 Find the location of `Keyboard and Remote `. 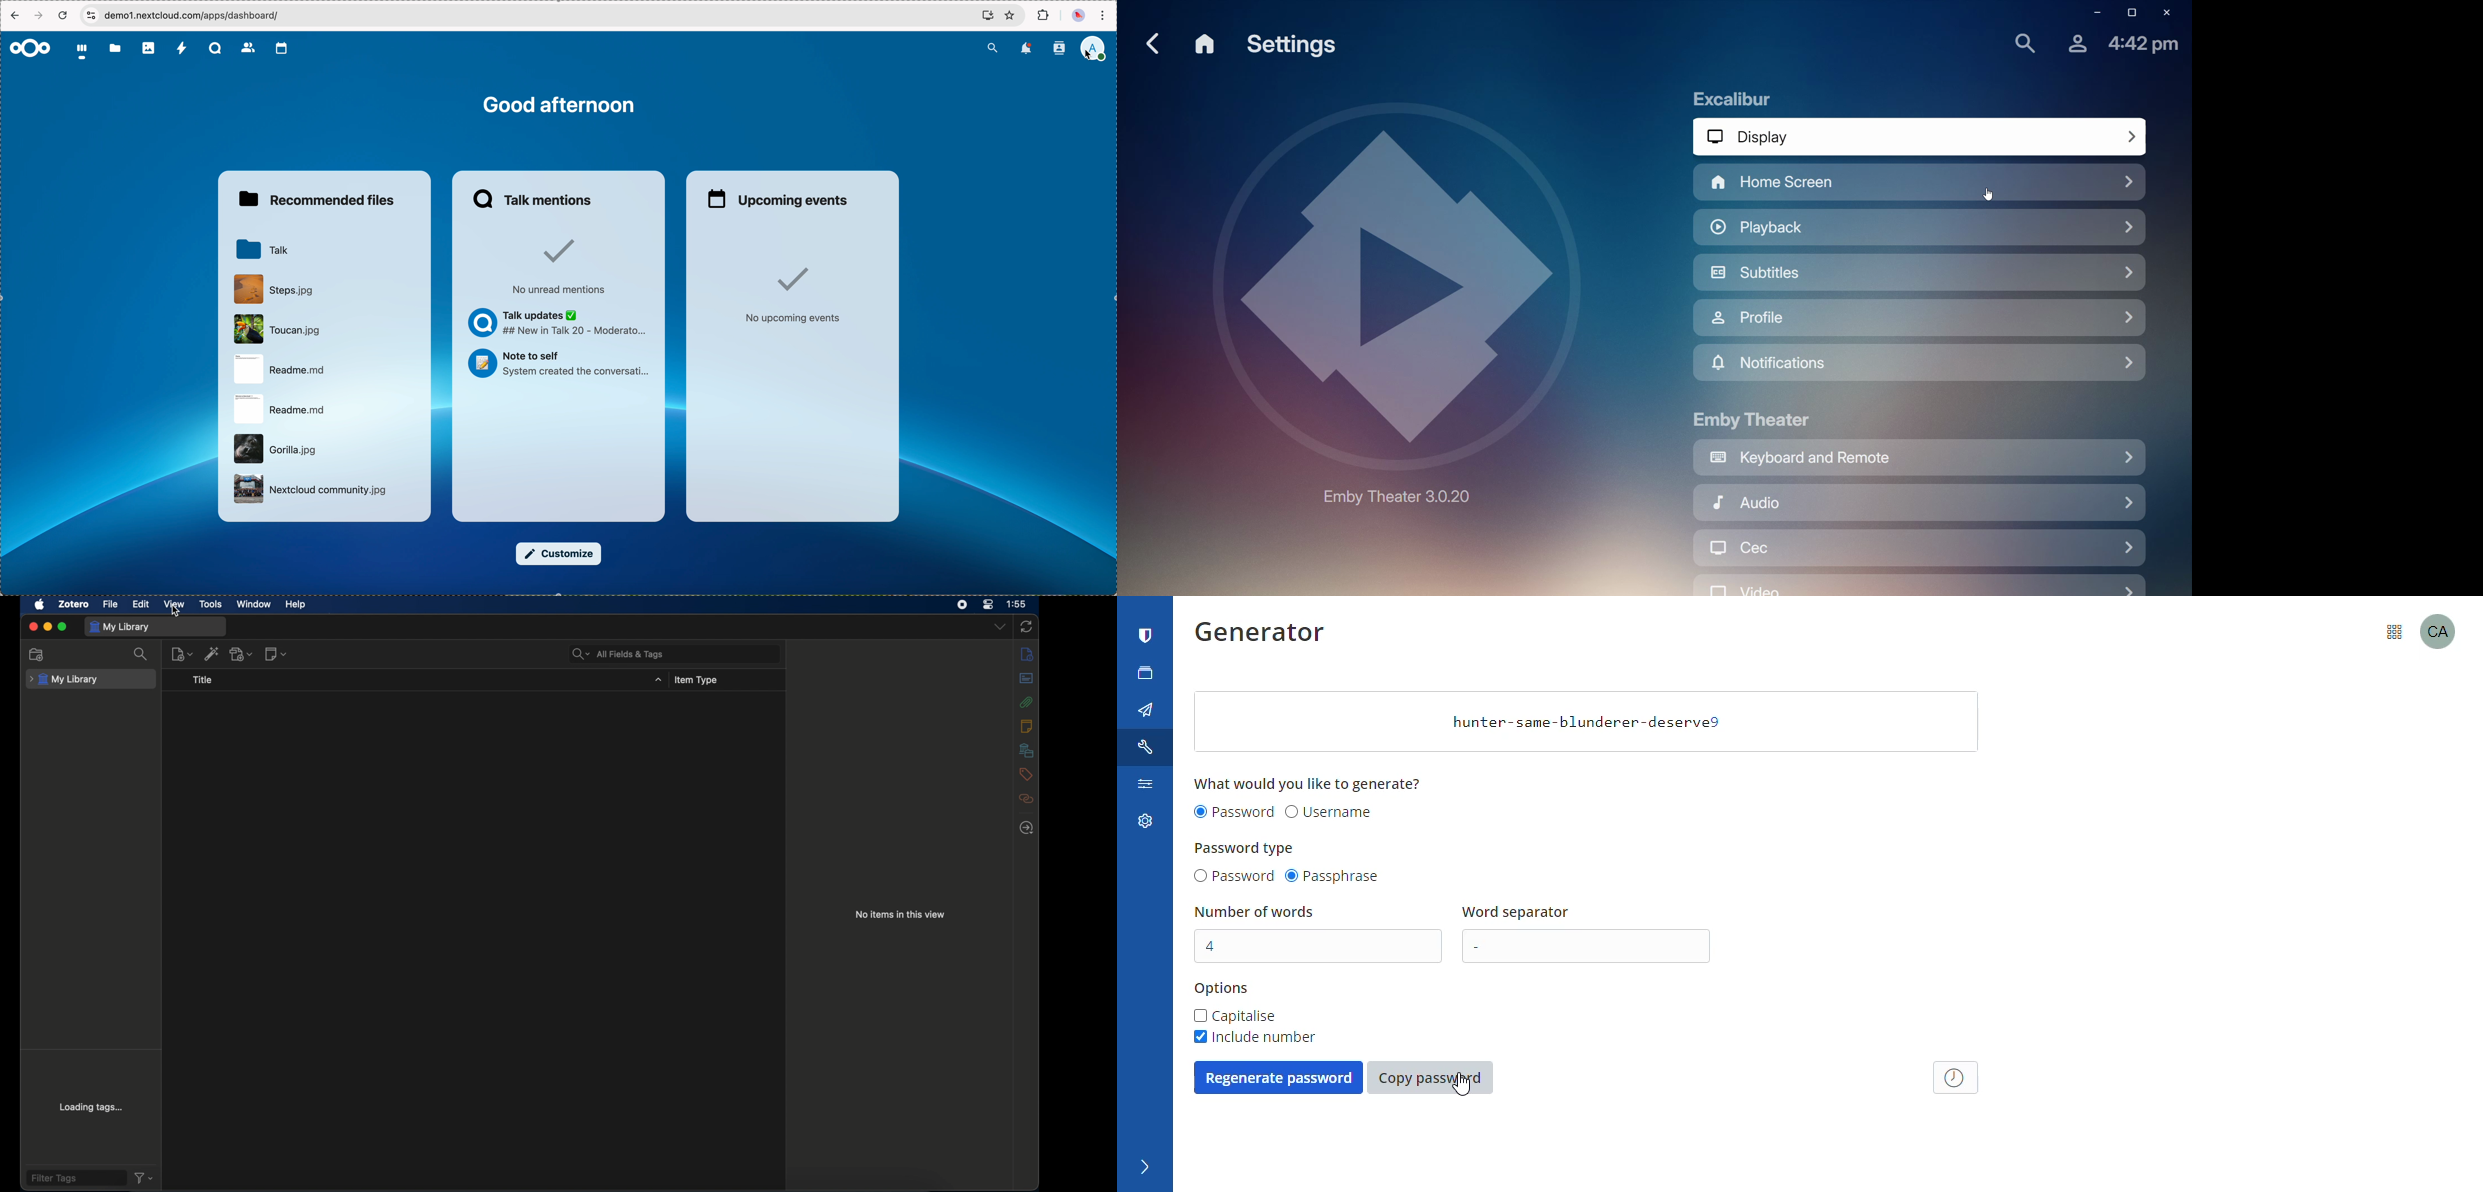

Keyboard and Remote  is located at coordinates (1919, 459).